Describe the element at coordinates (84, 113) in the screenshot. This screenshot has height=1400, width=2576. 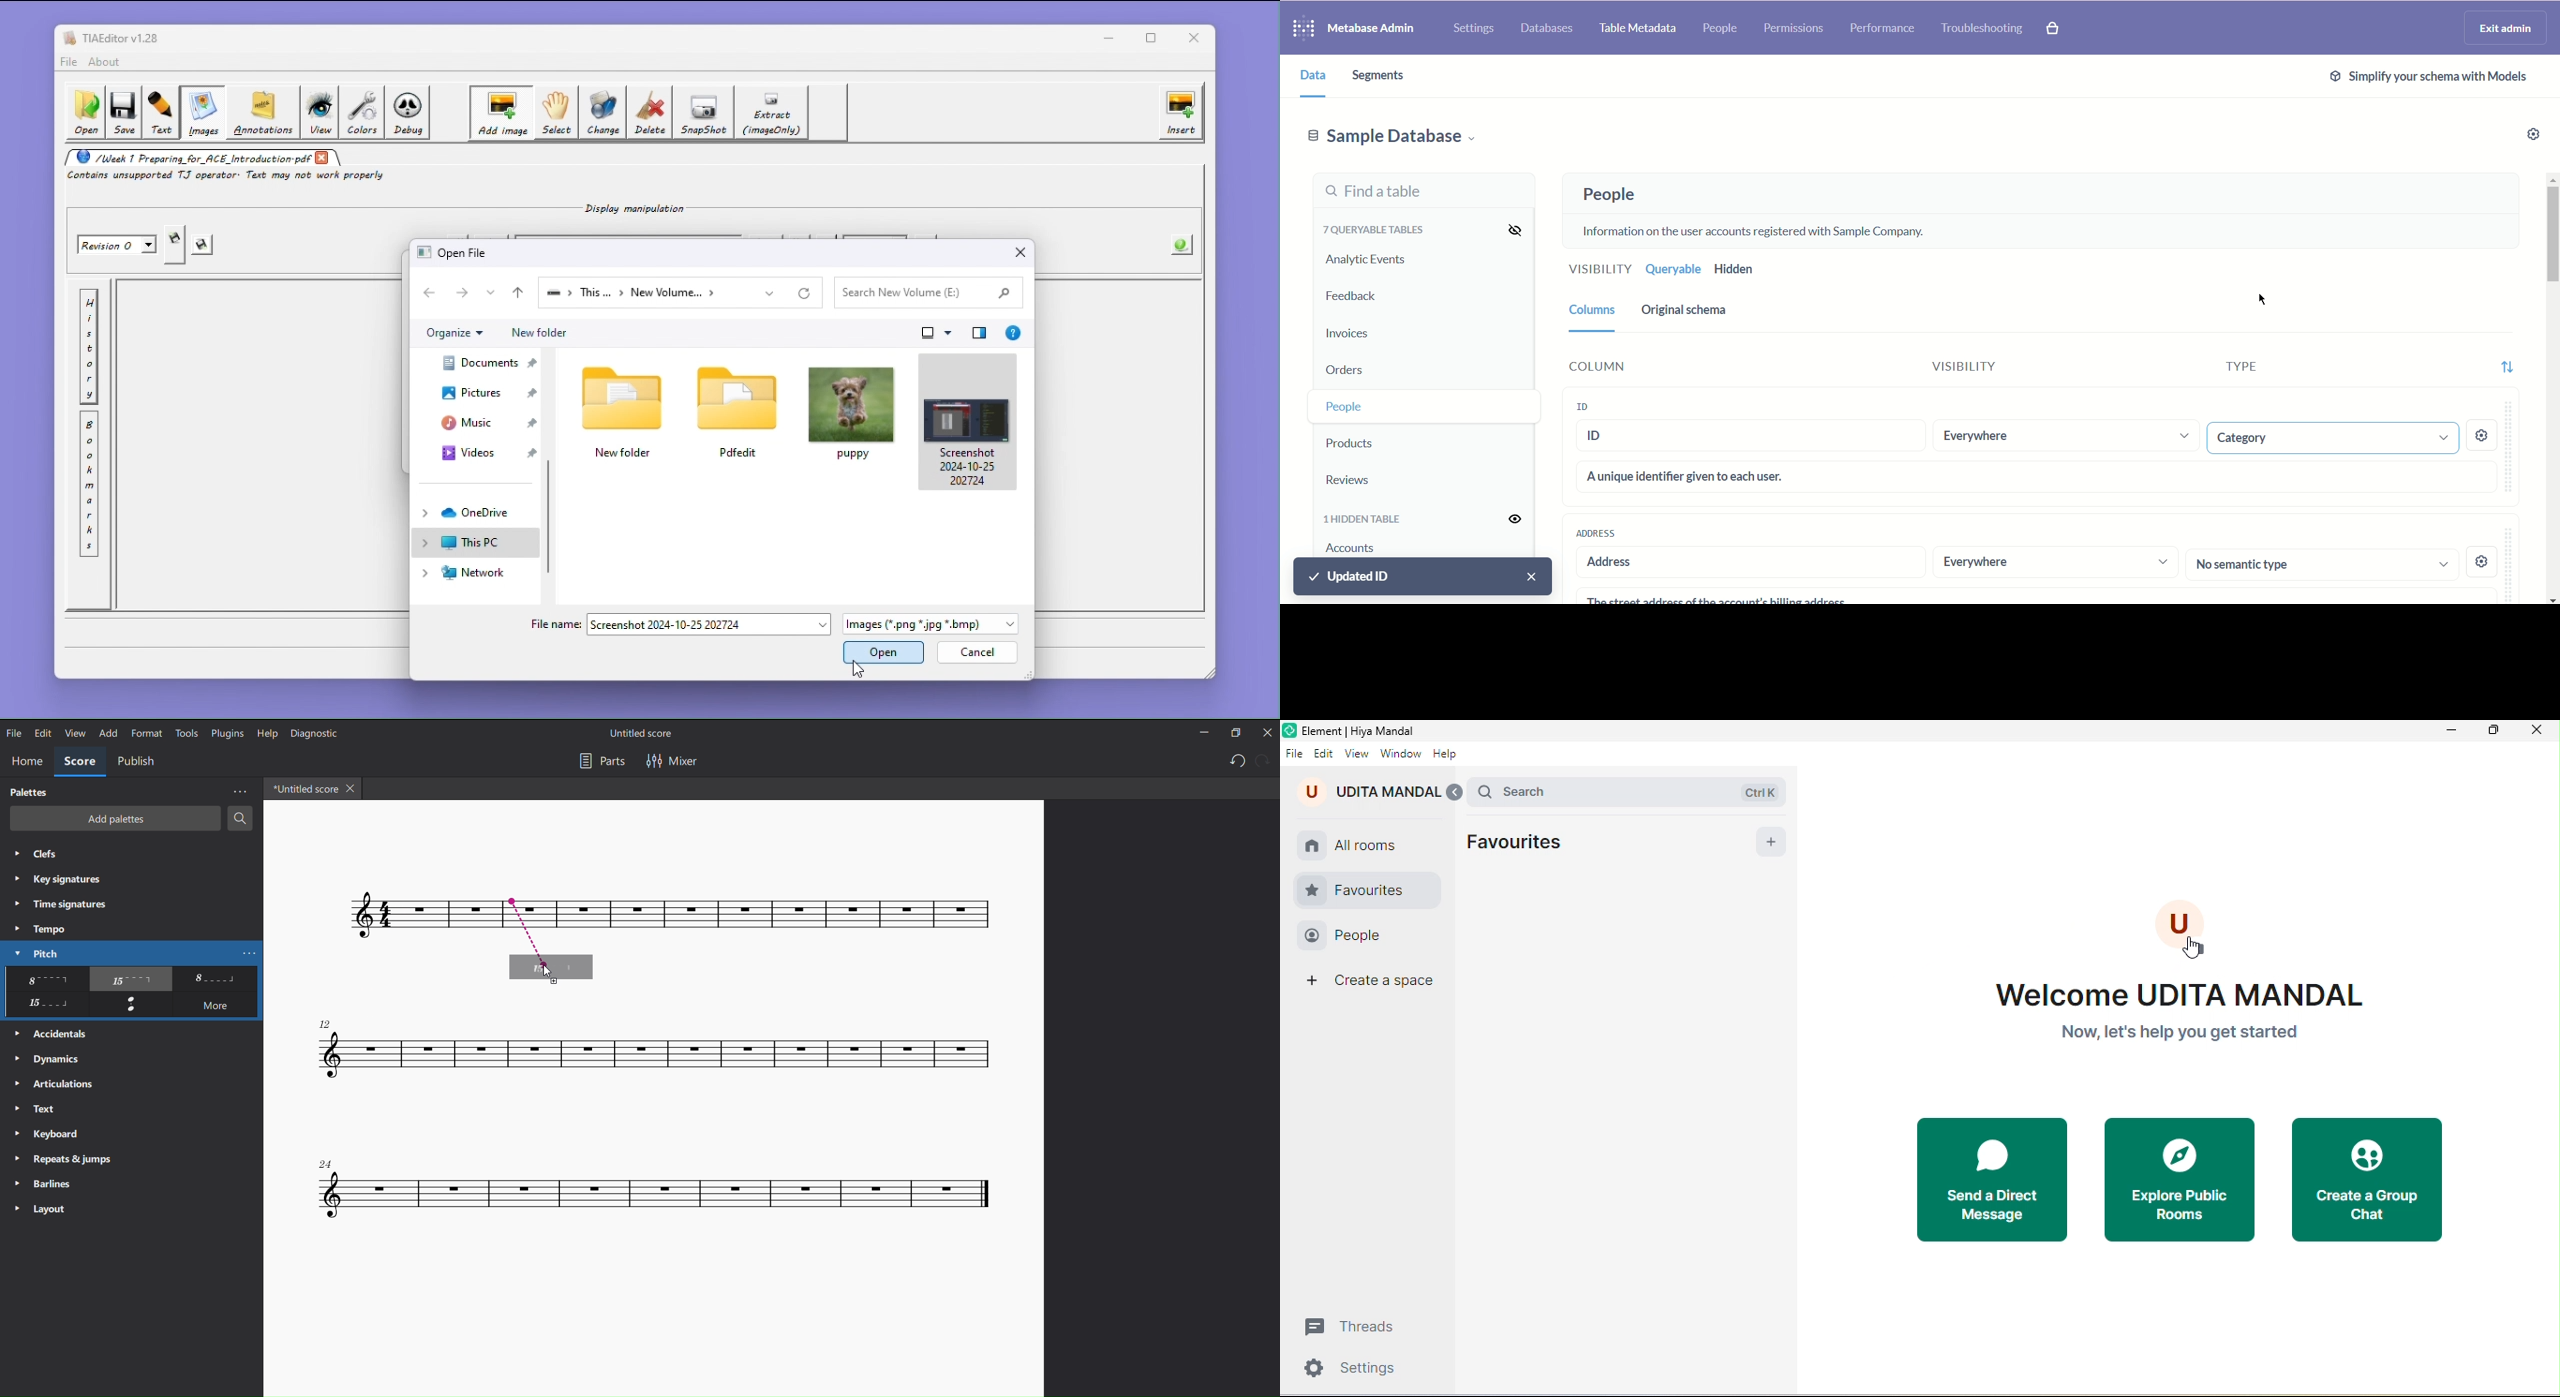
I see `Open` at that location.